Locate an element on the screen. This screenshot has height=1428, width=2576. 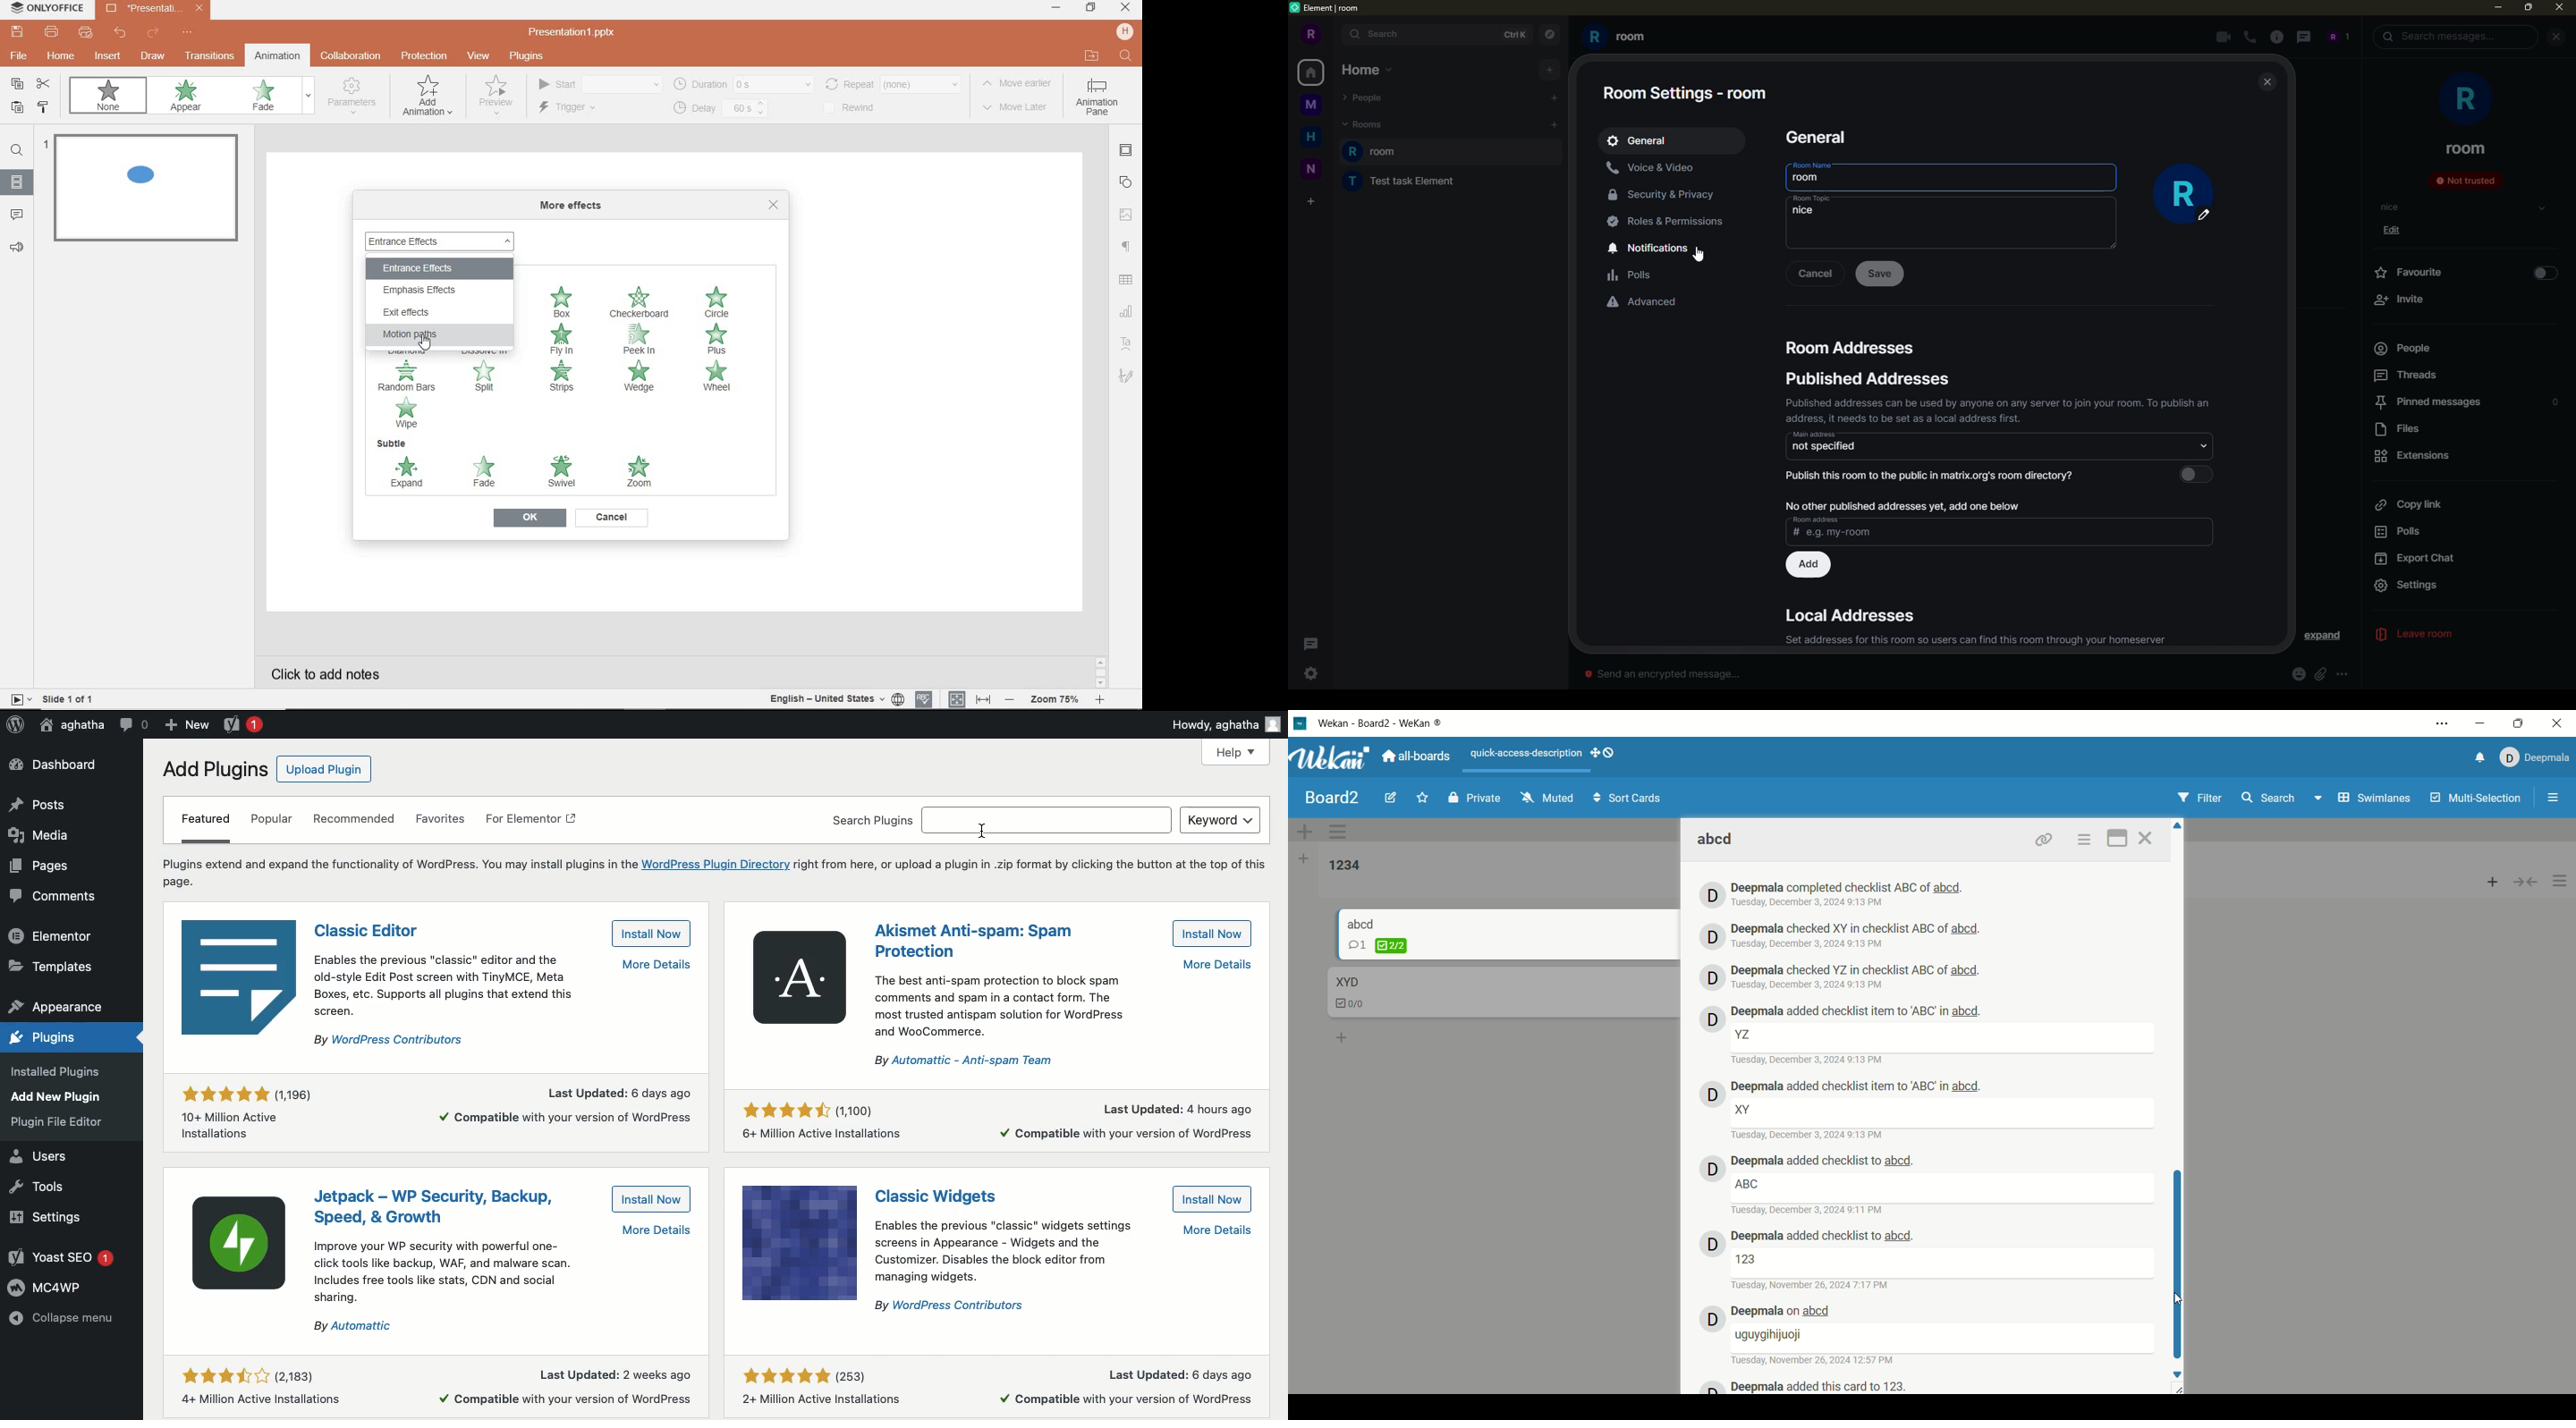
Upload plugin is located at coordinates (322, 769).